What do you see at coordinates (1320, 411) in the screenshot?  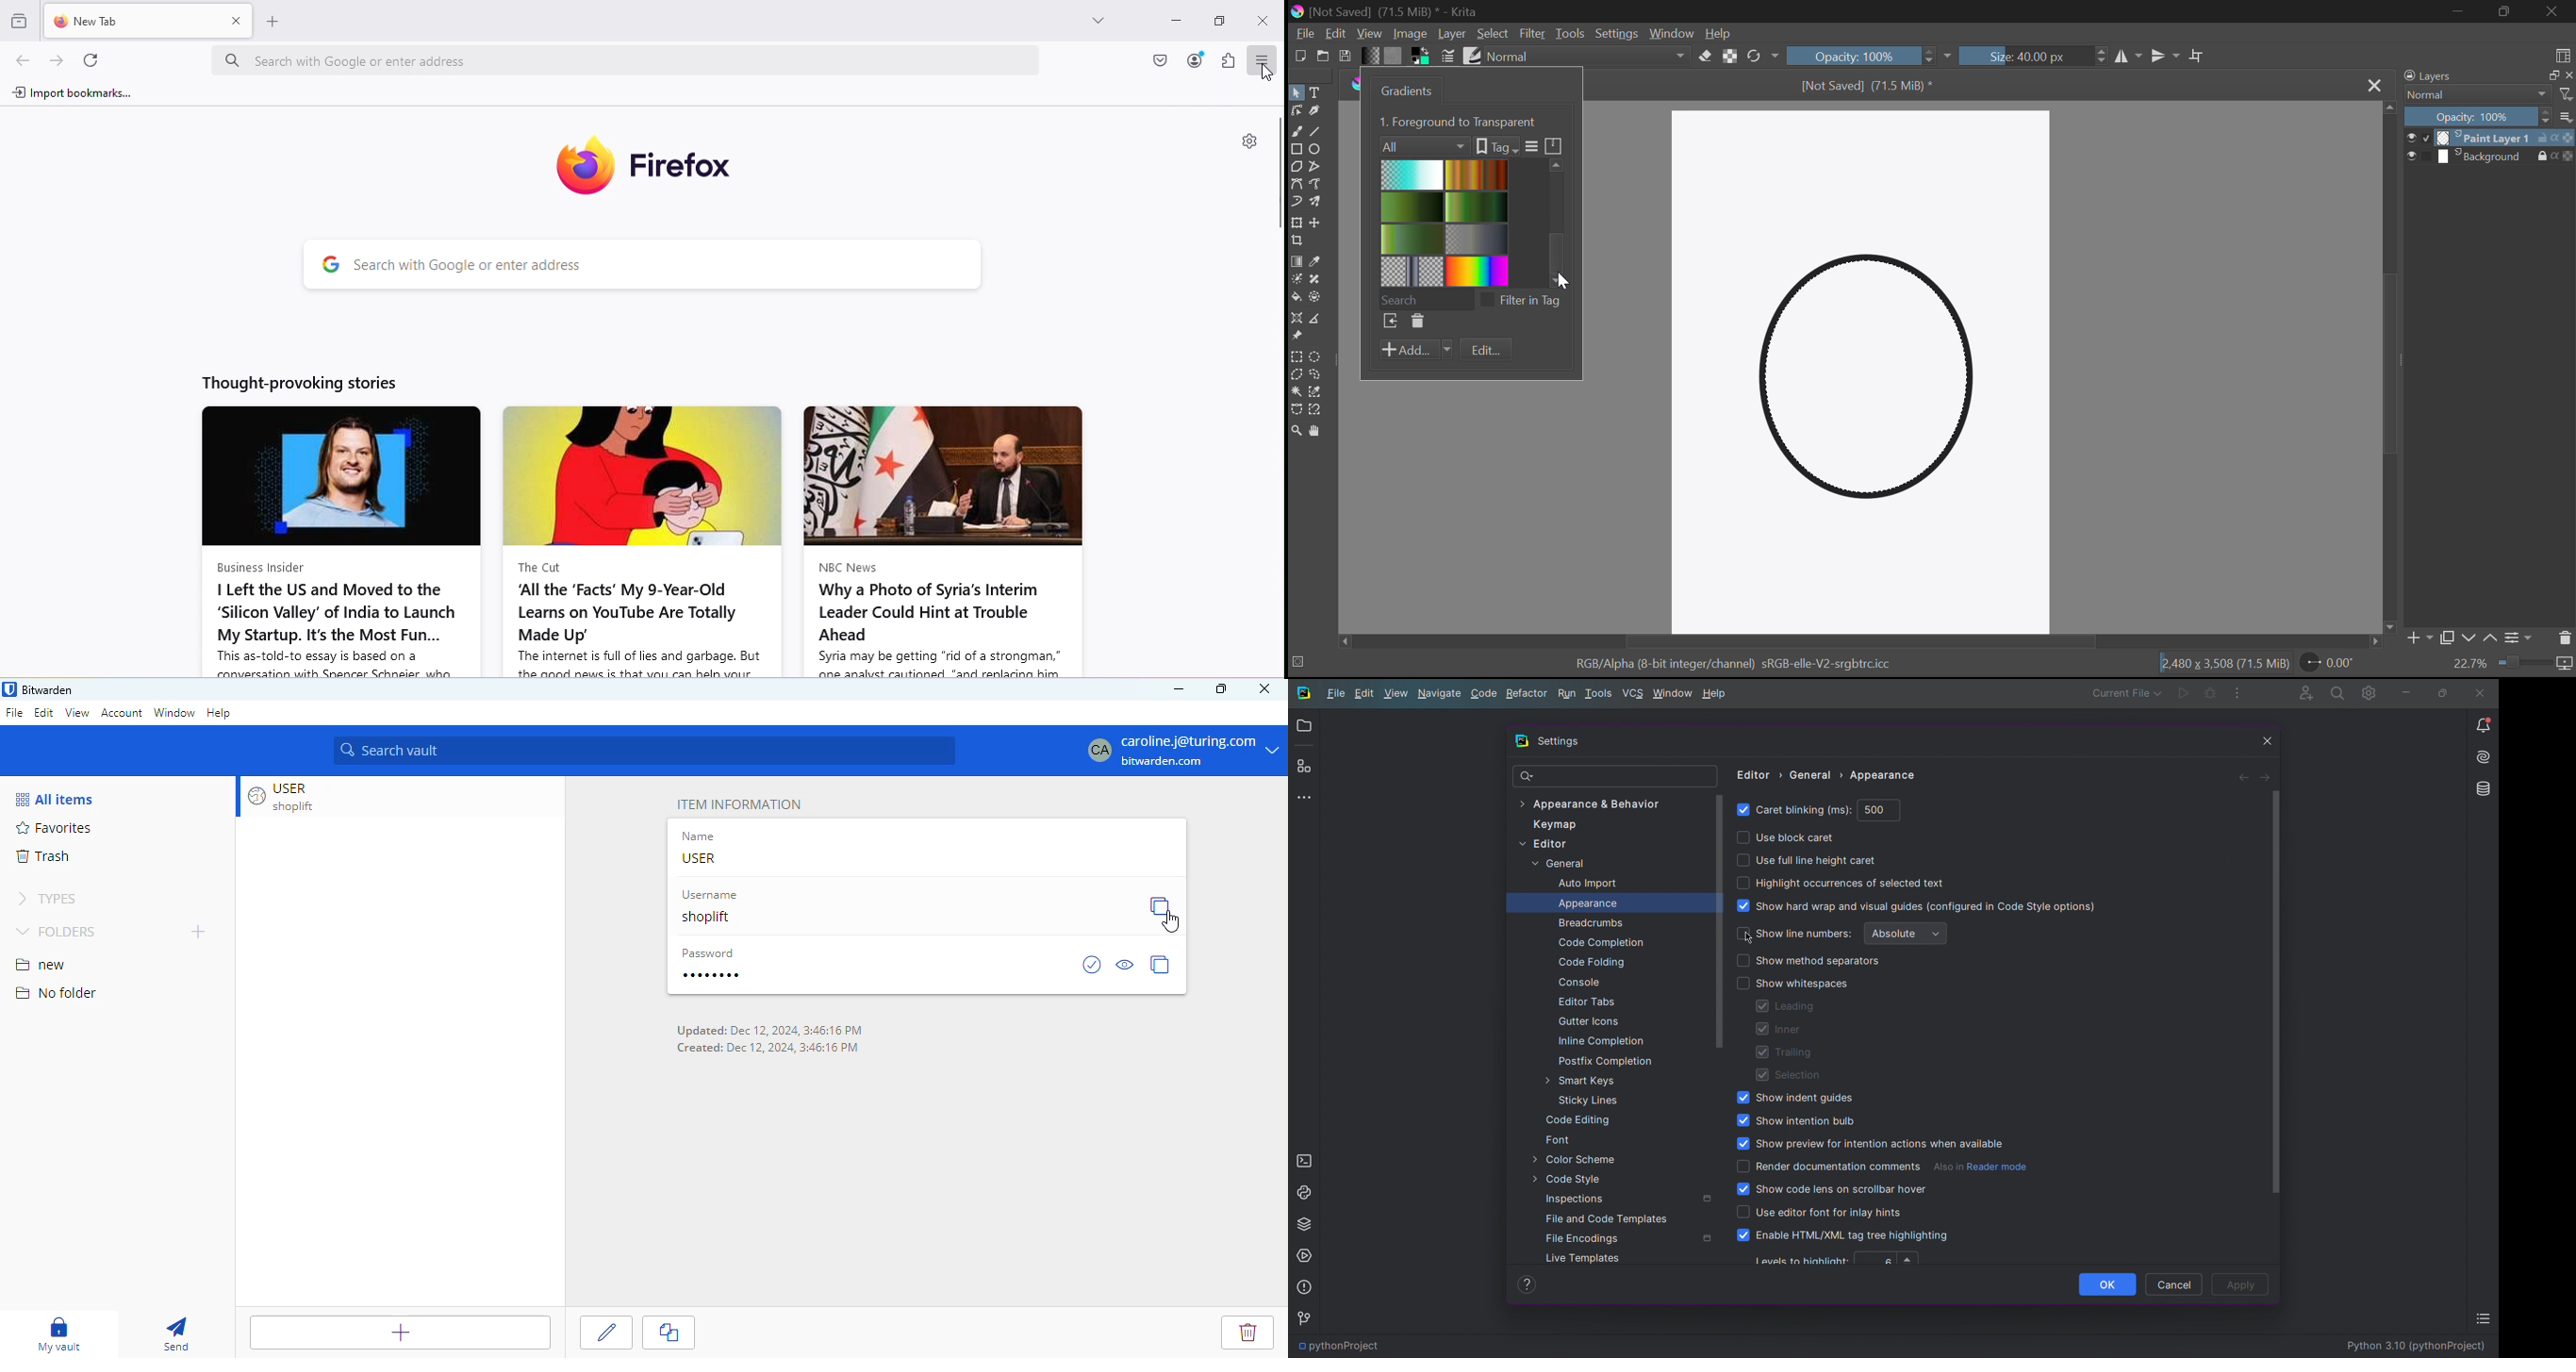 I see `Magnetic Curve Selection` at bounding box center [1320, 411].